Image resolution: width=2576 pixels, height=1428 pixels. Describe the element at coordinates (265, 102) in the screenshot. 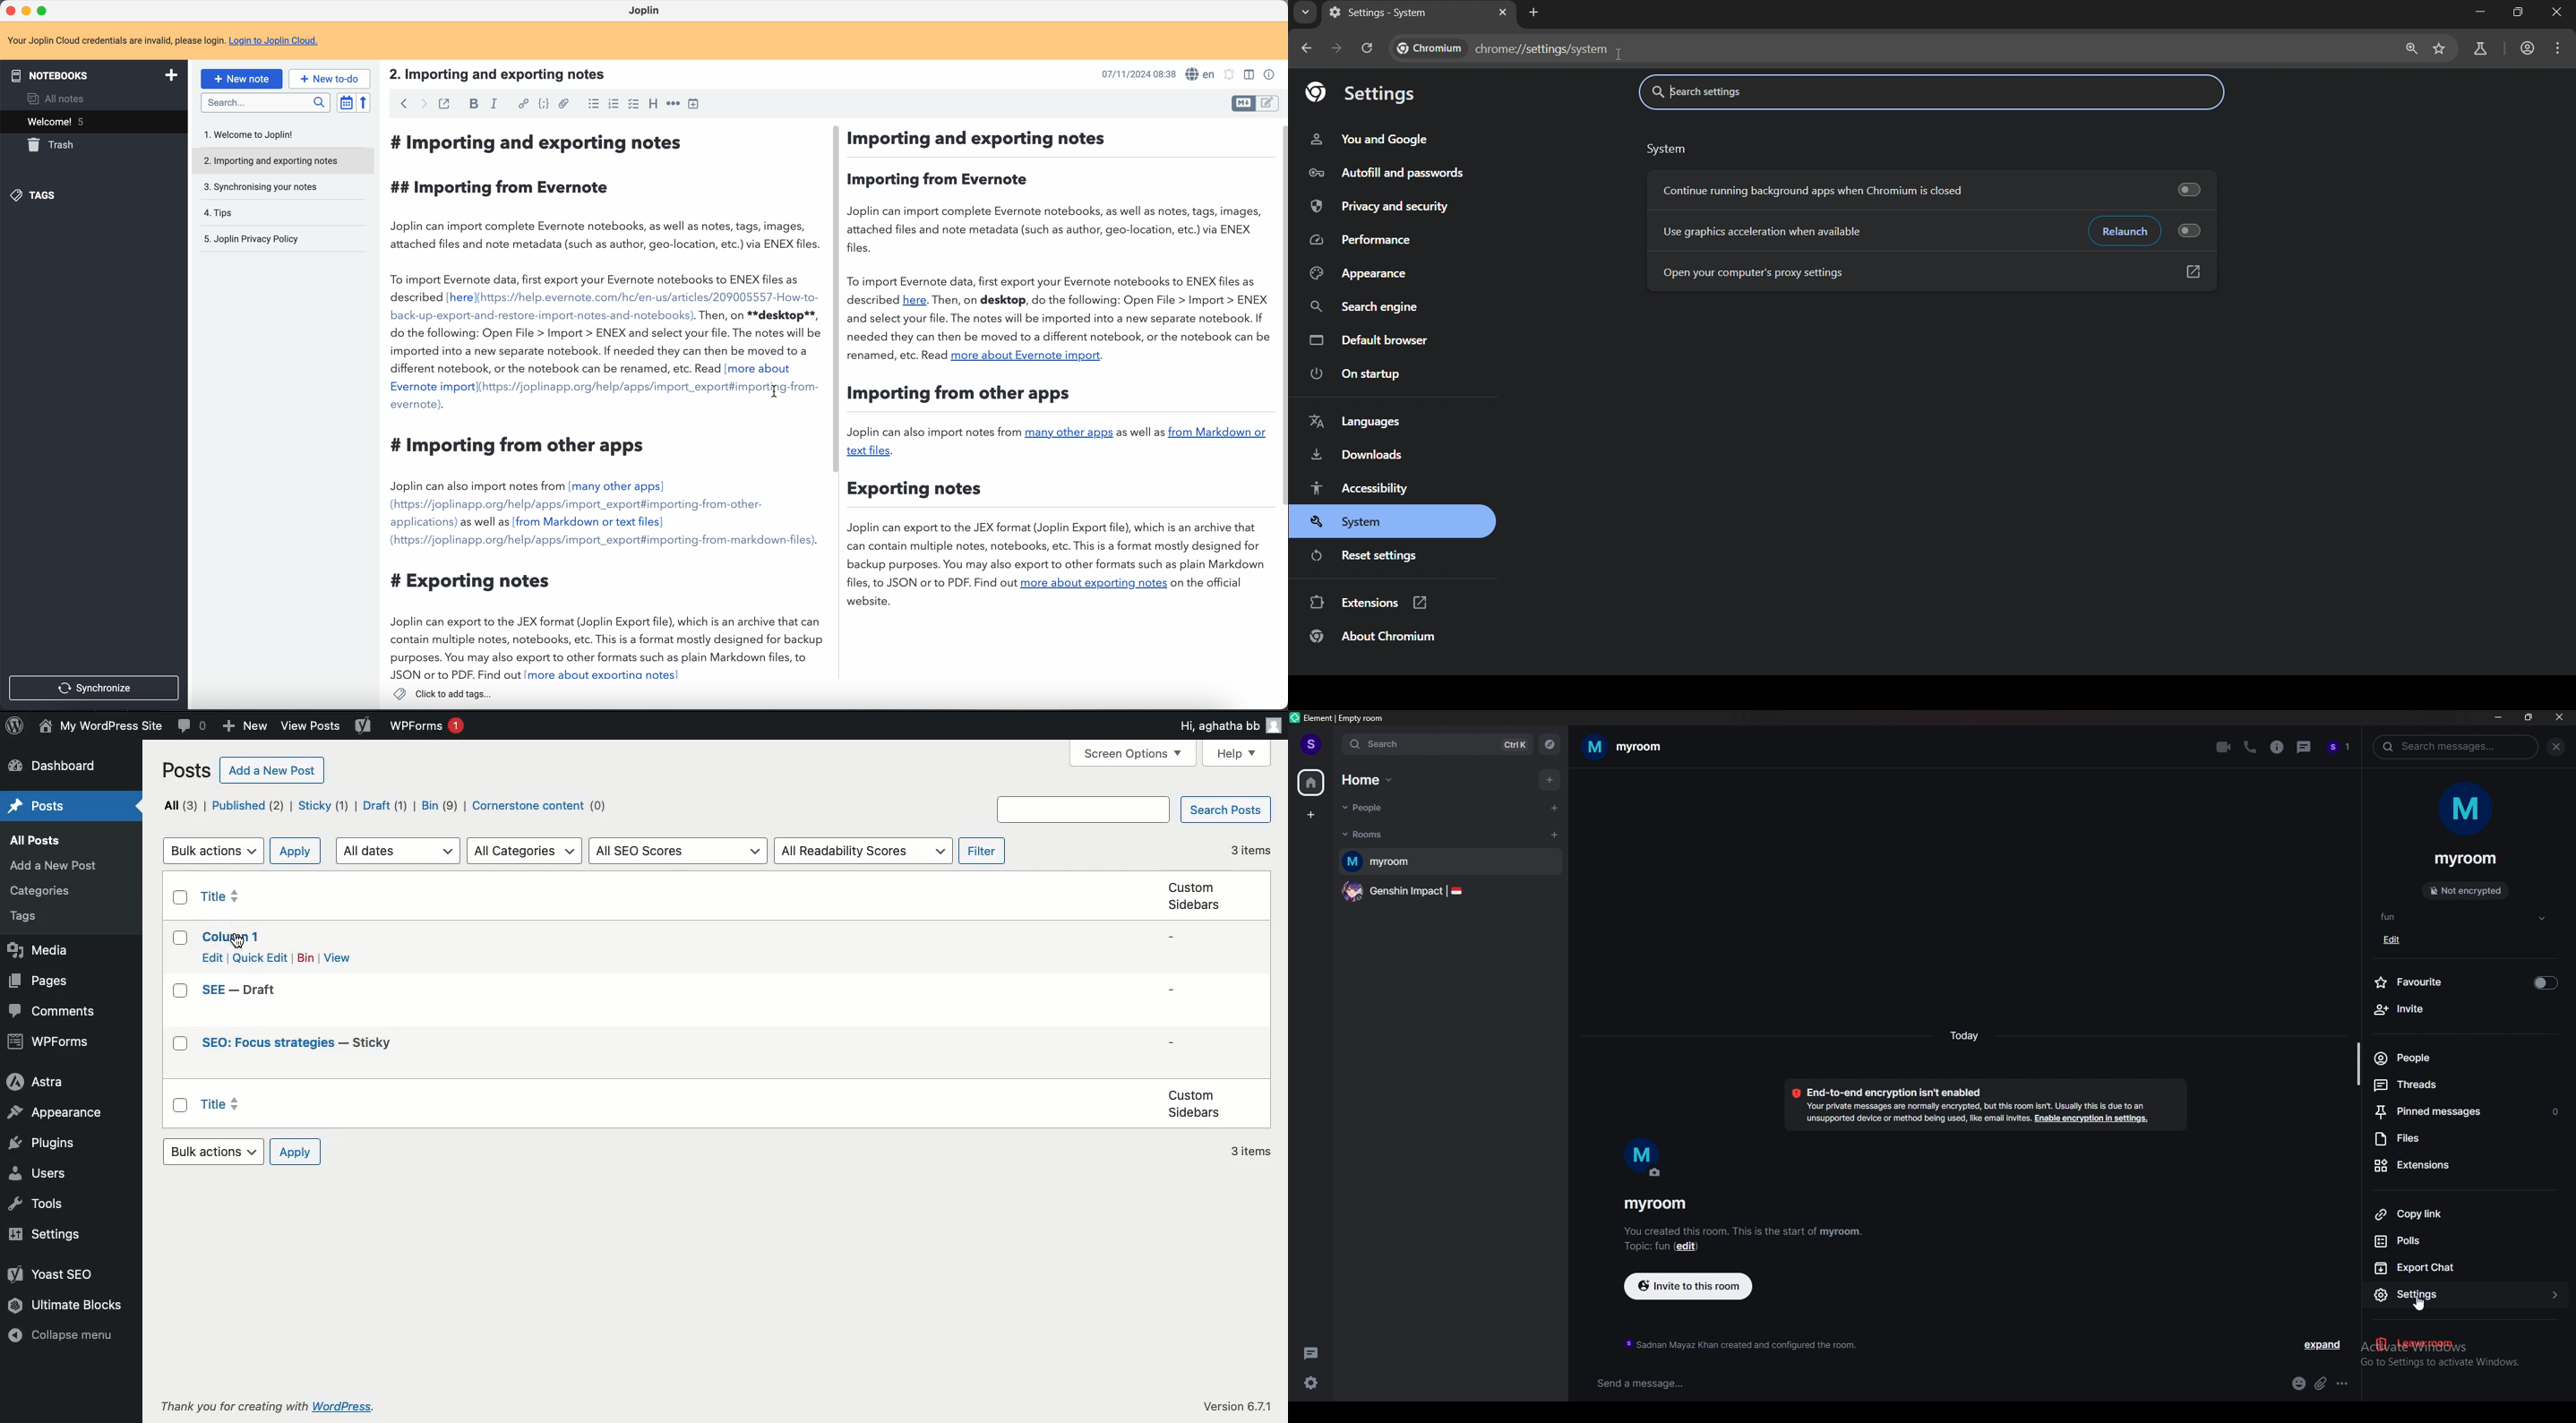

I see `search bar` at that location.